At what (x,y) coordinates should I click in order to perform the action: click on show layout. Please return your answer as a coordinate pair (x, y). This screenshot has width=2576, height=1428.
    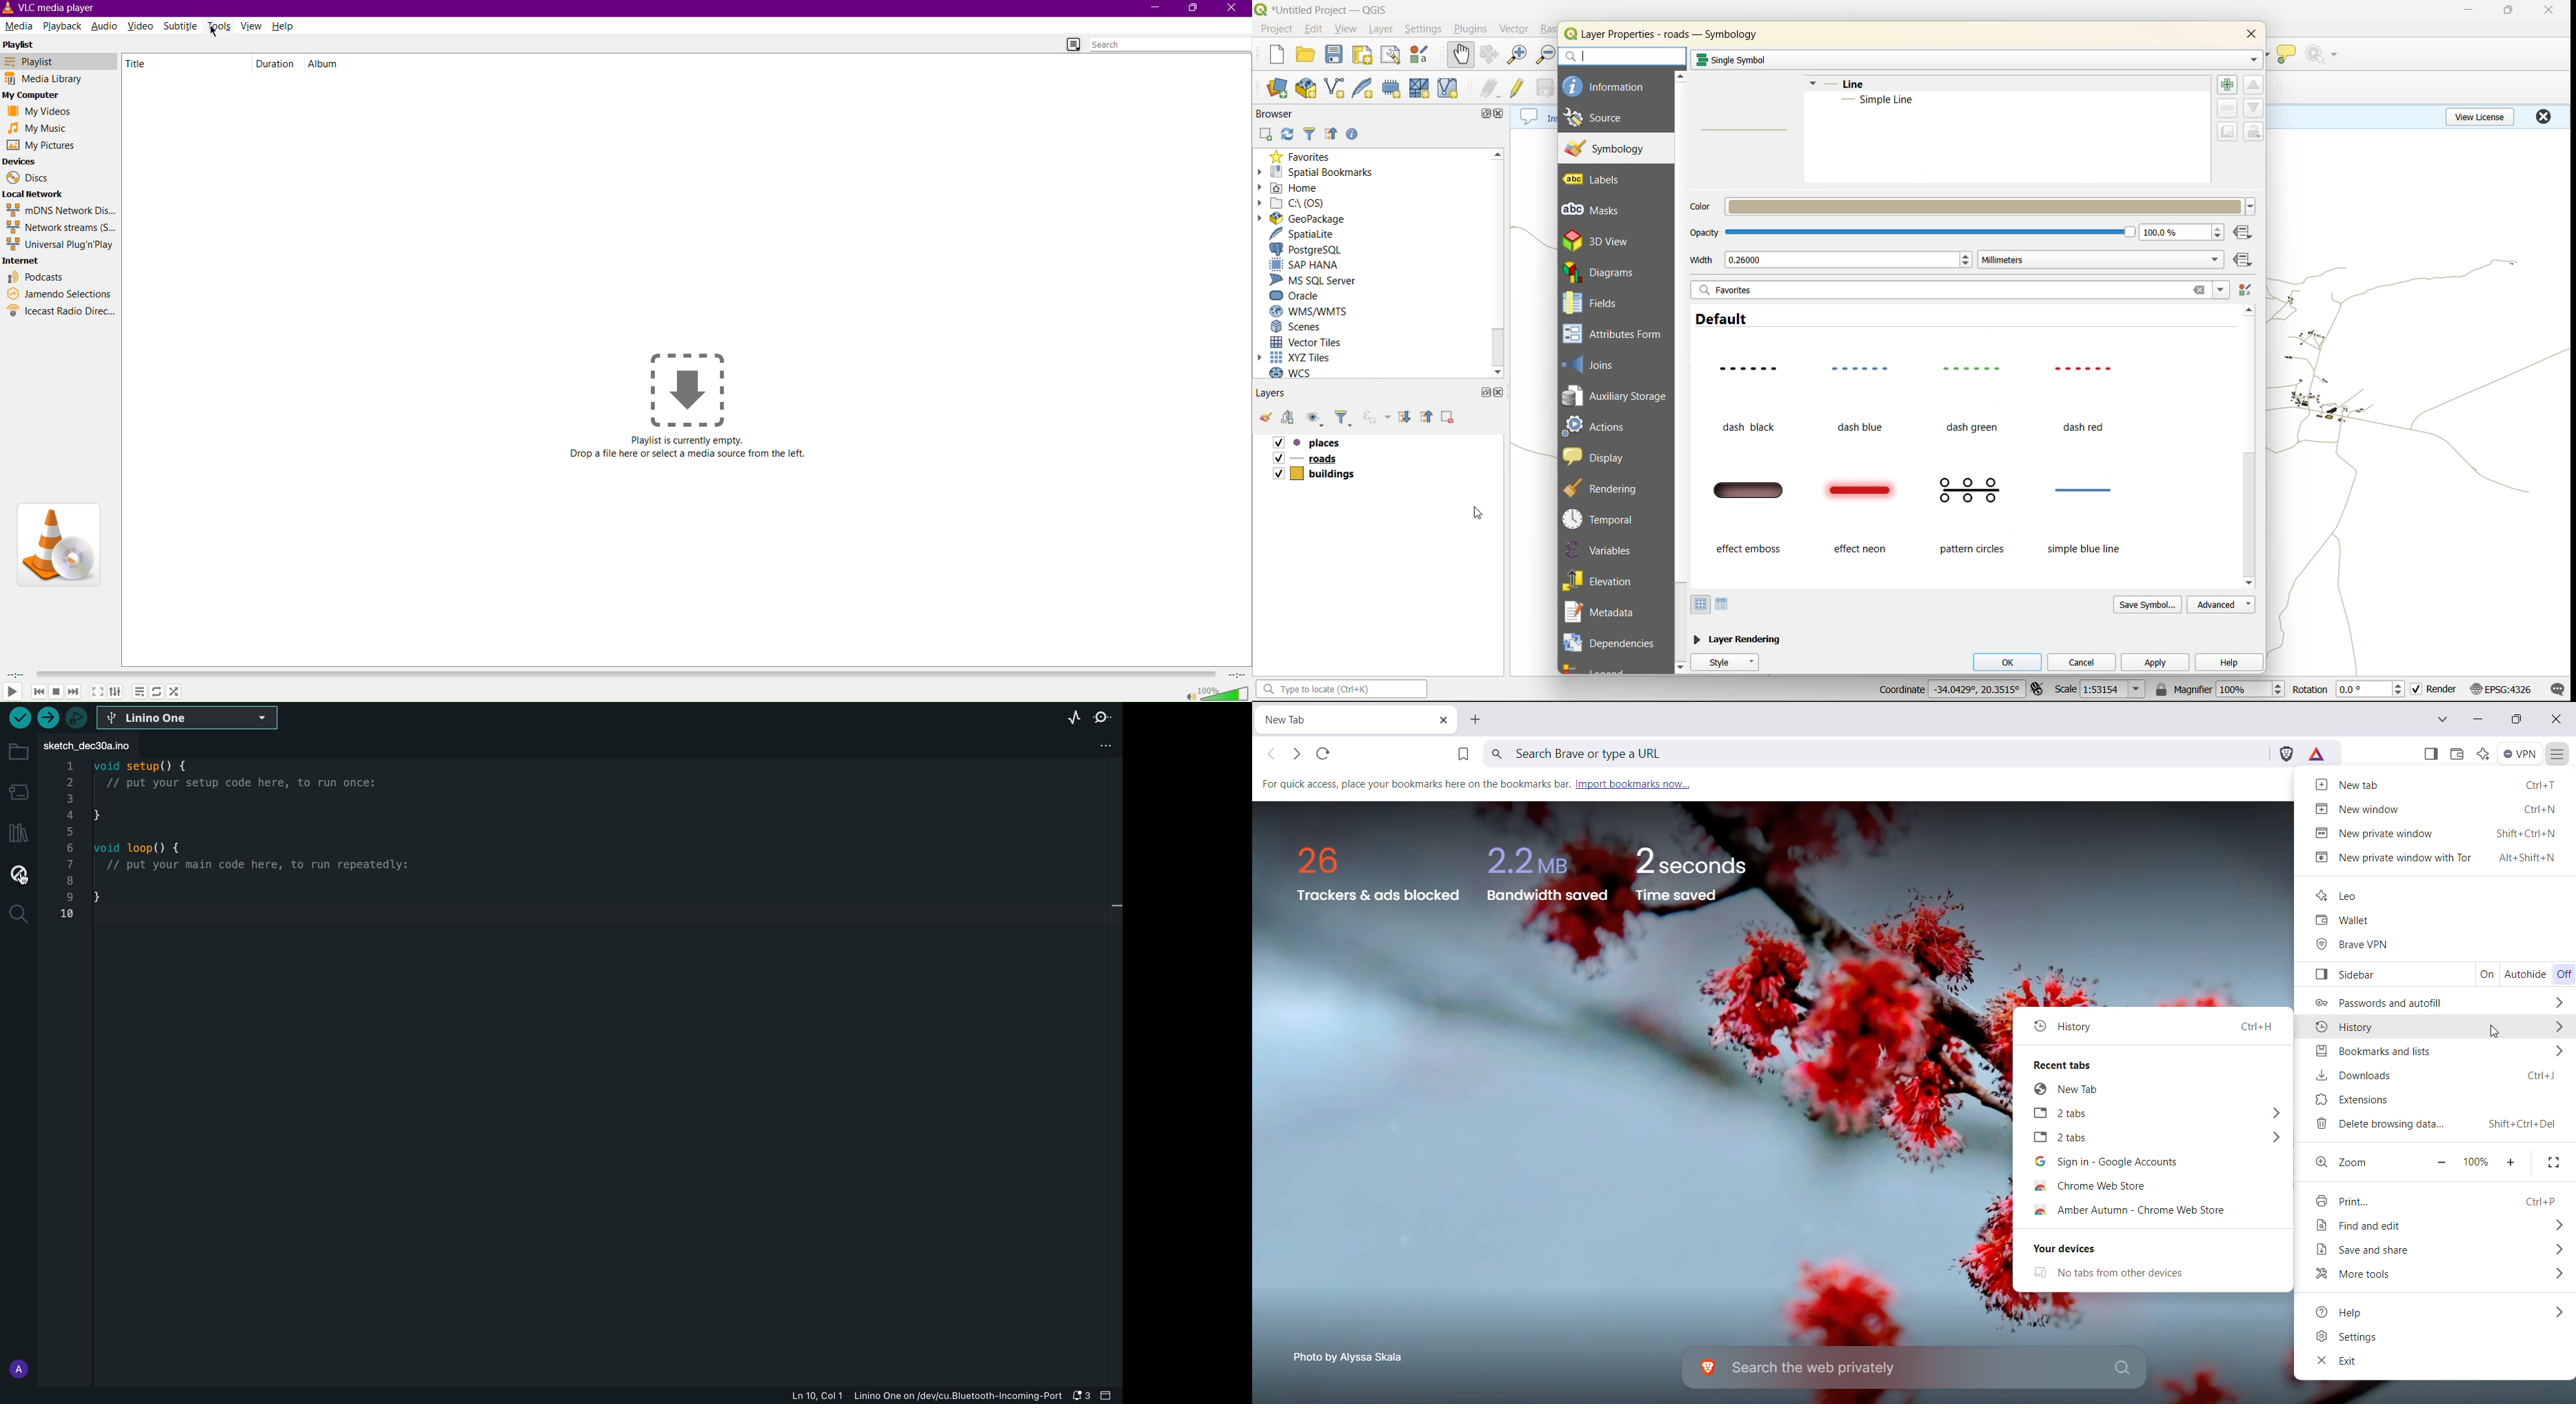
    Looking at the image, I should click on (1392, 55).